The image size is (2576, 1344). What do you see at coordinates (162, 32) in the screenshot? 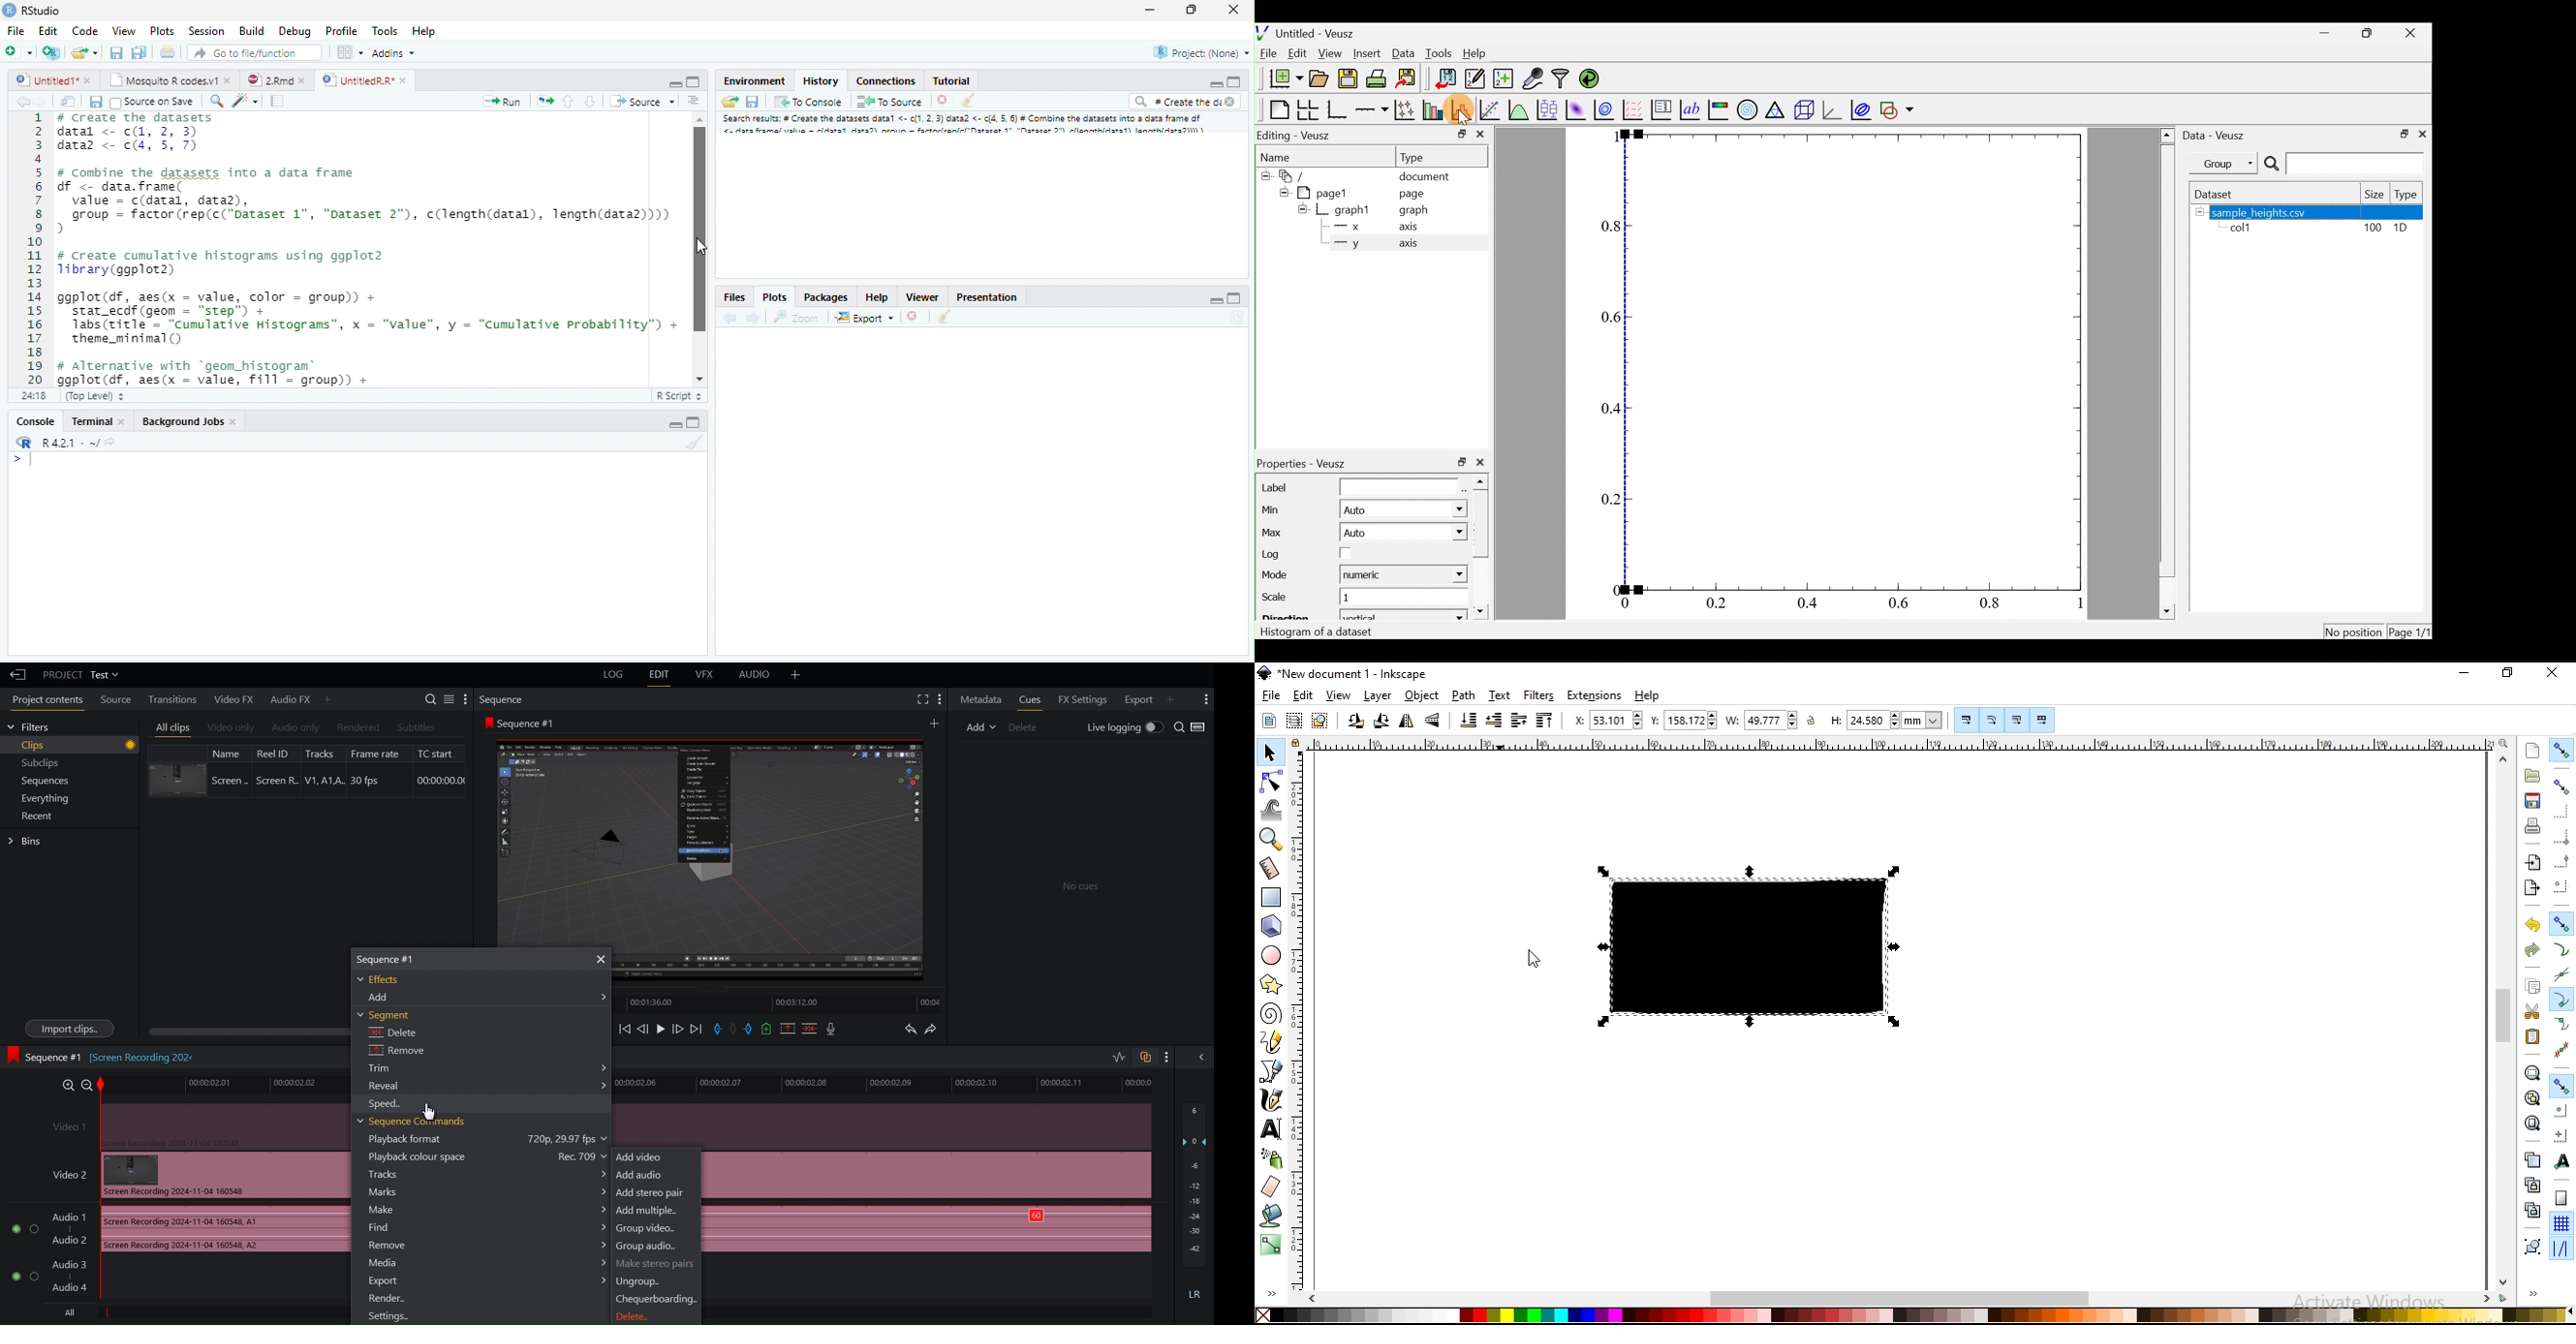
I see `Plots` at bounding box center [162, 32].